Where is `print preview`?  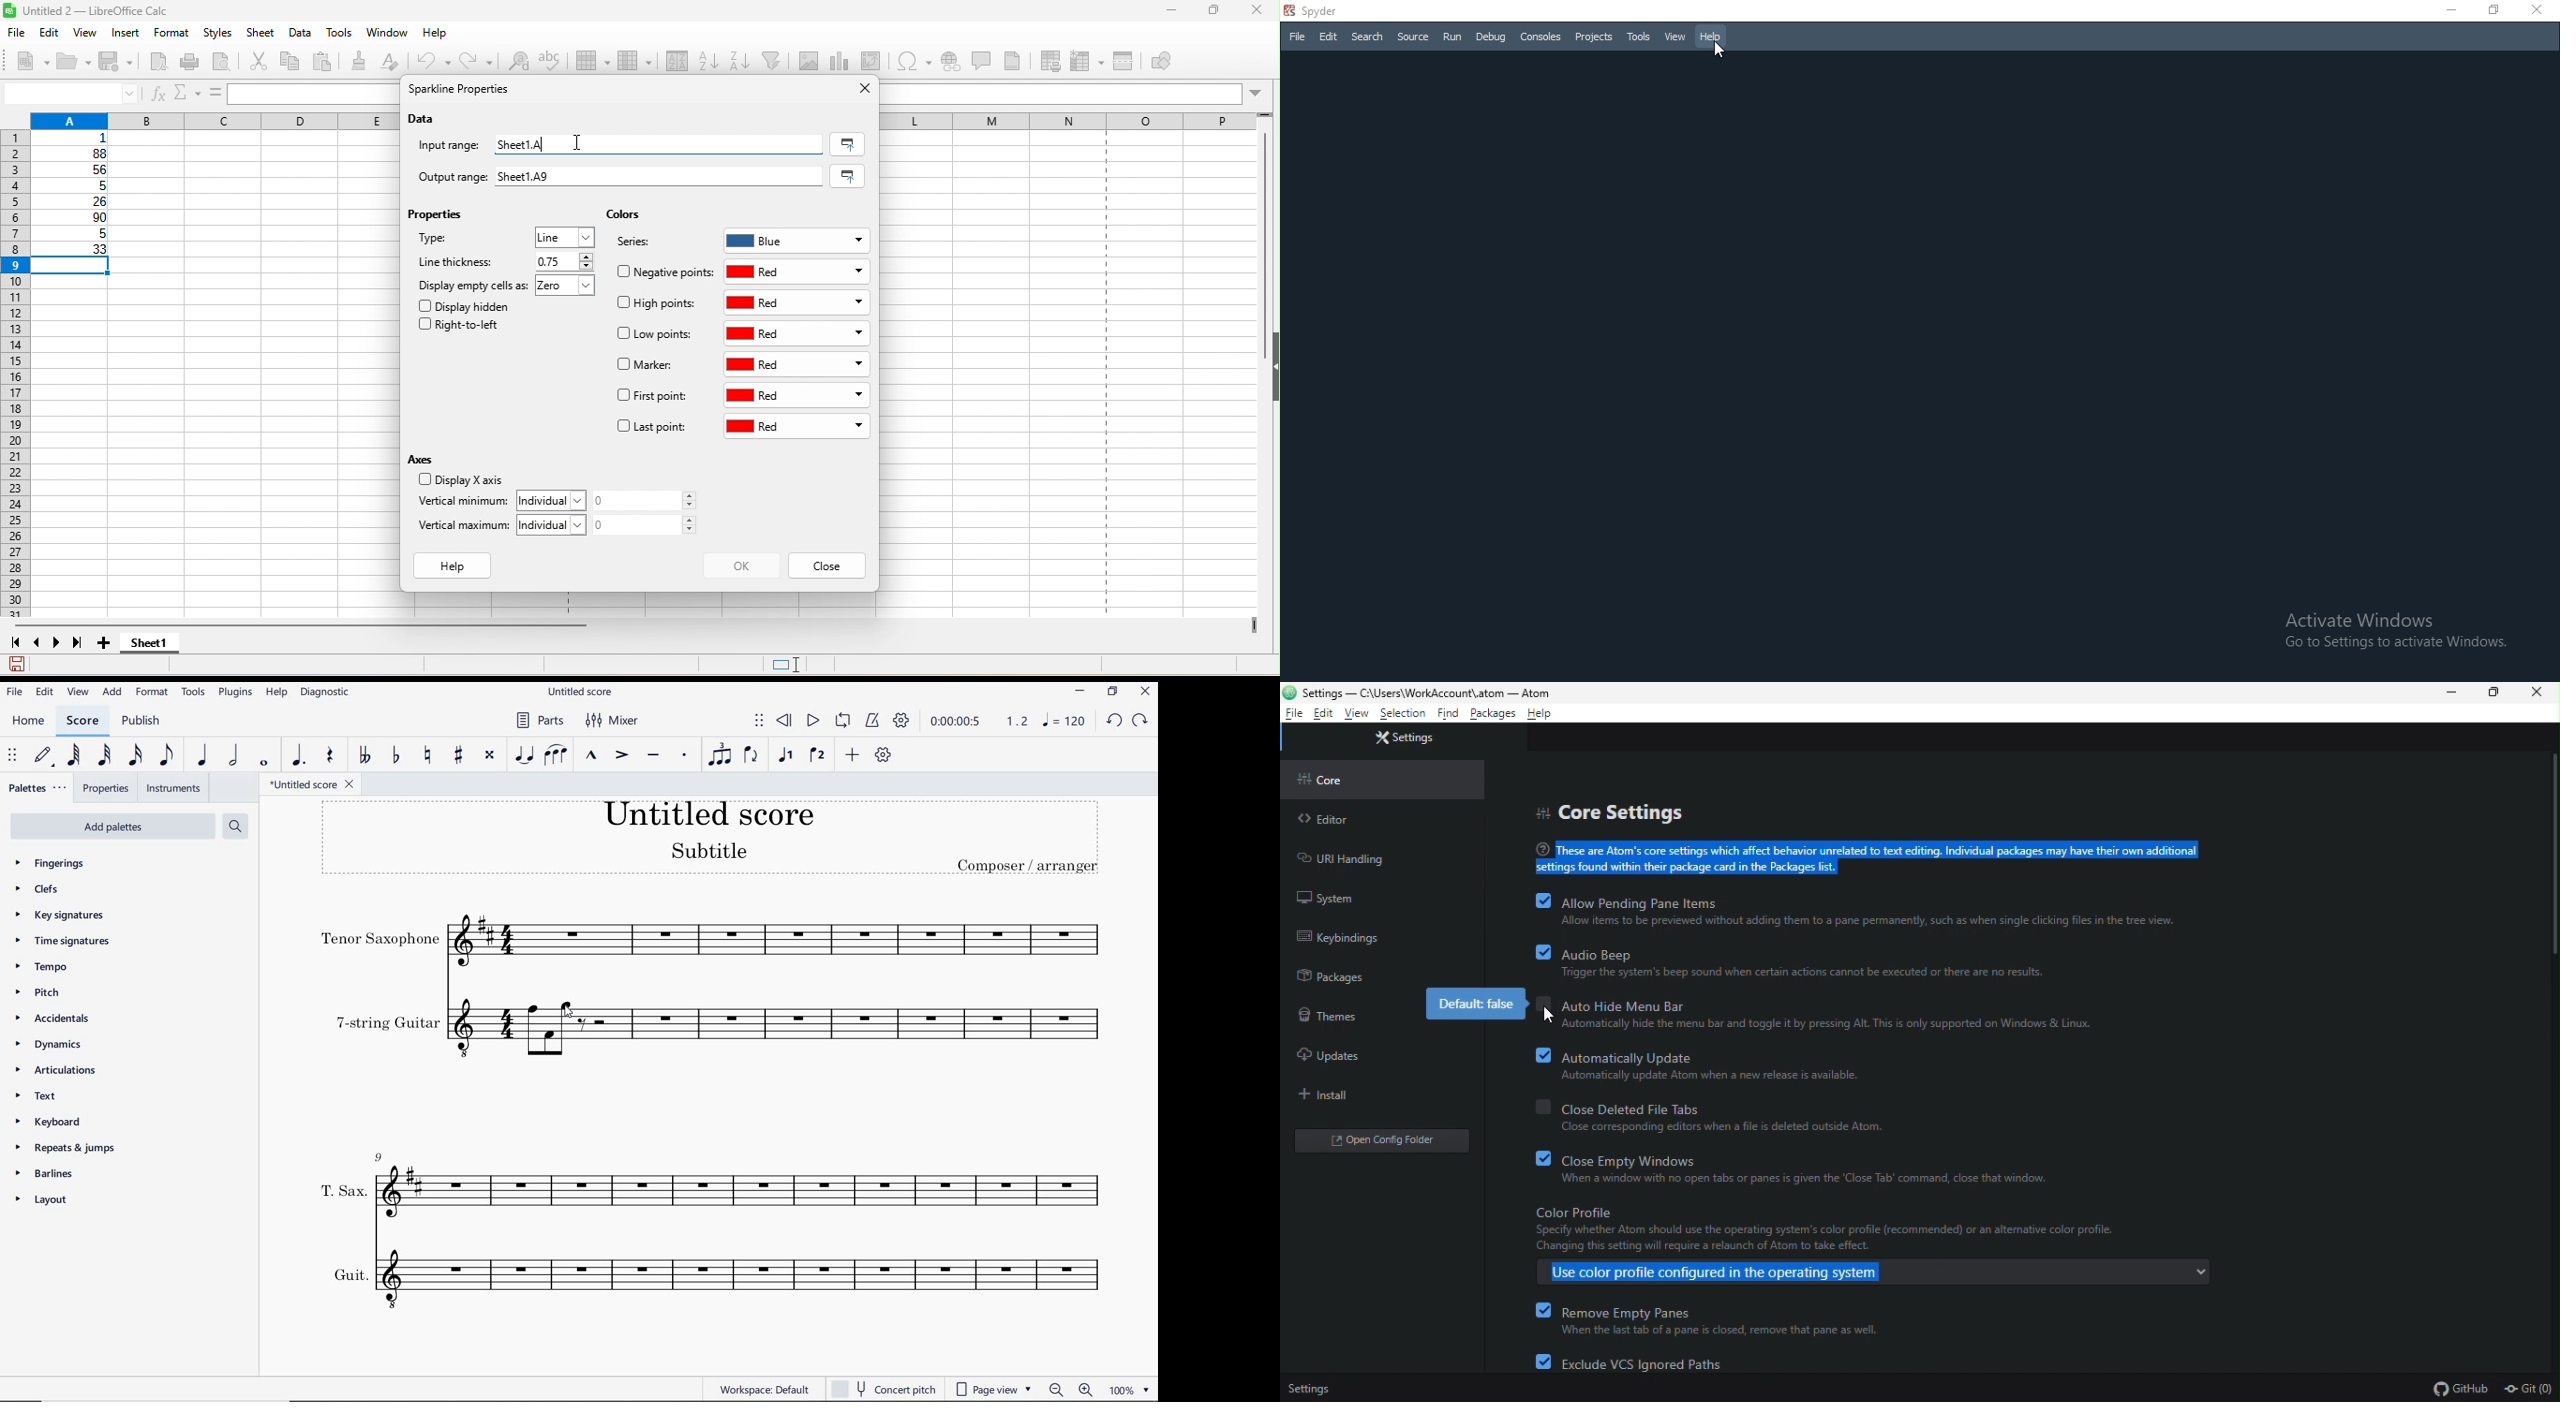
print preview is located at coordinates (228, 63).